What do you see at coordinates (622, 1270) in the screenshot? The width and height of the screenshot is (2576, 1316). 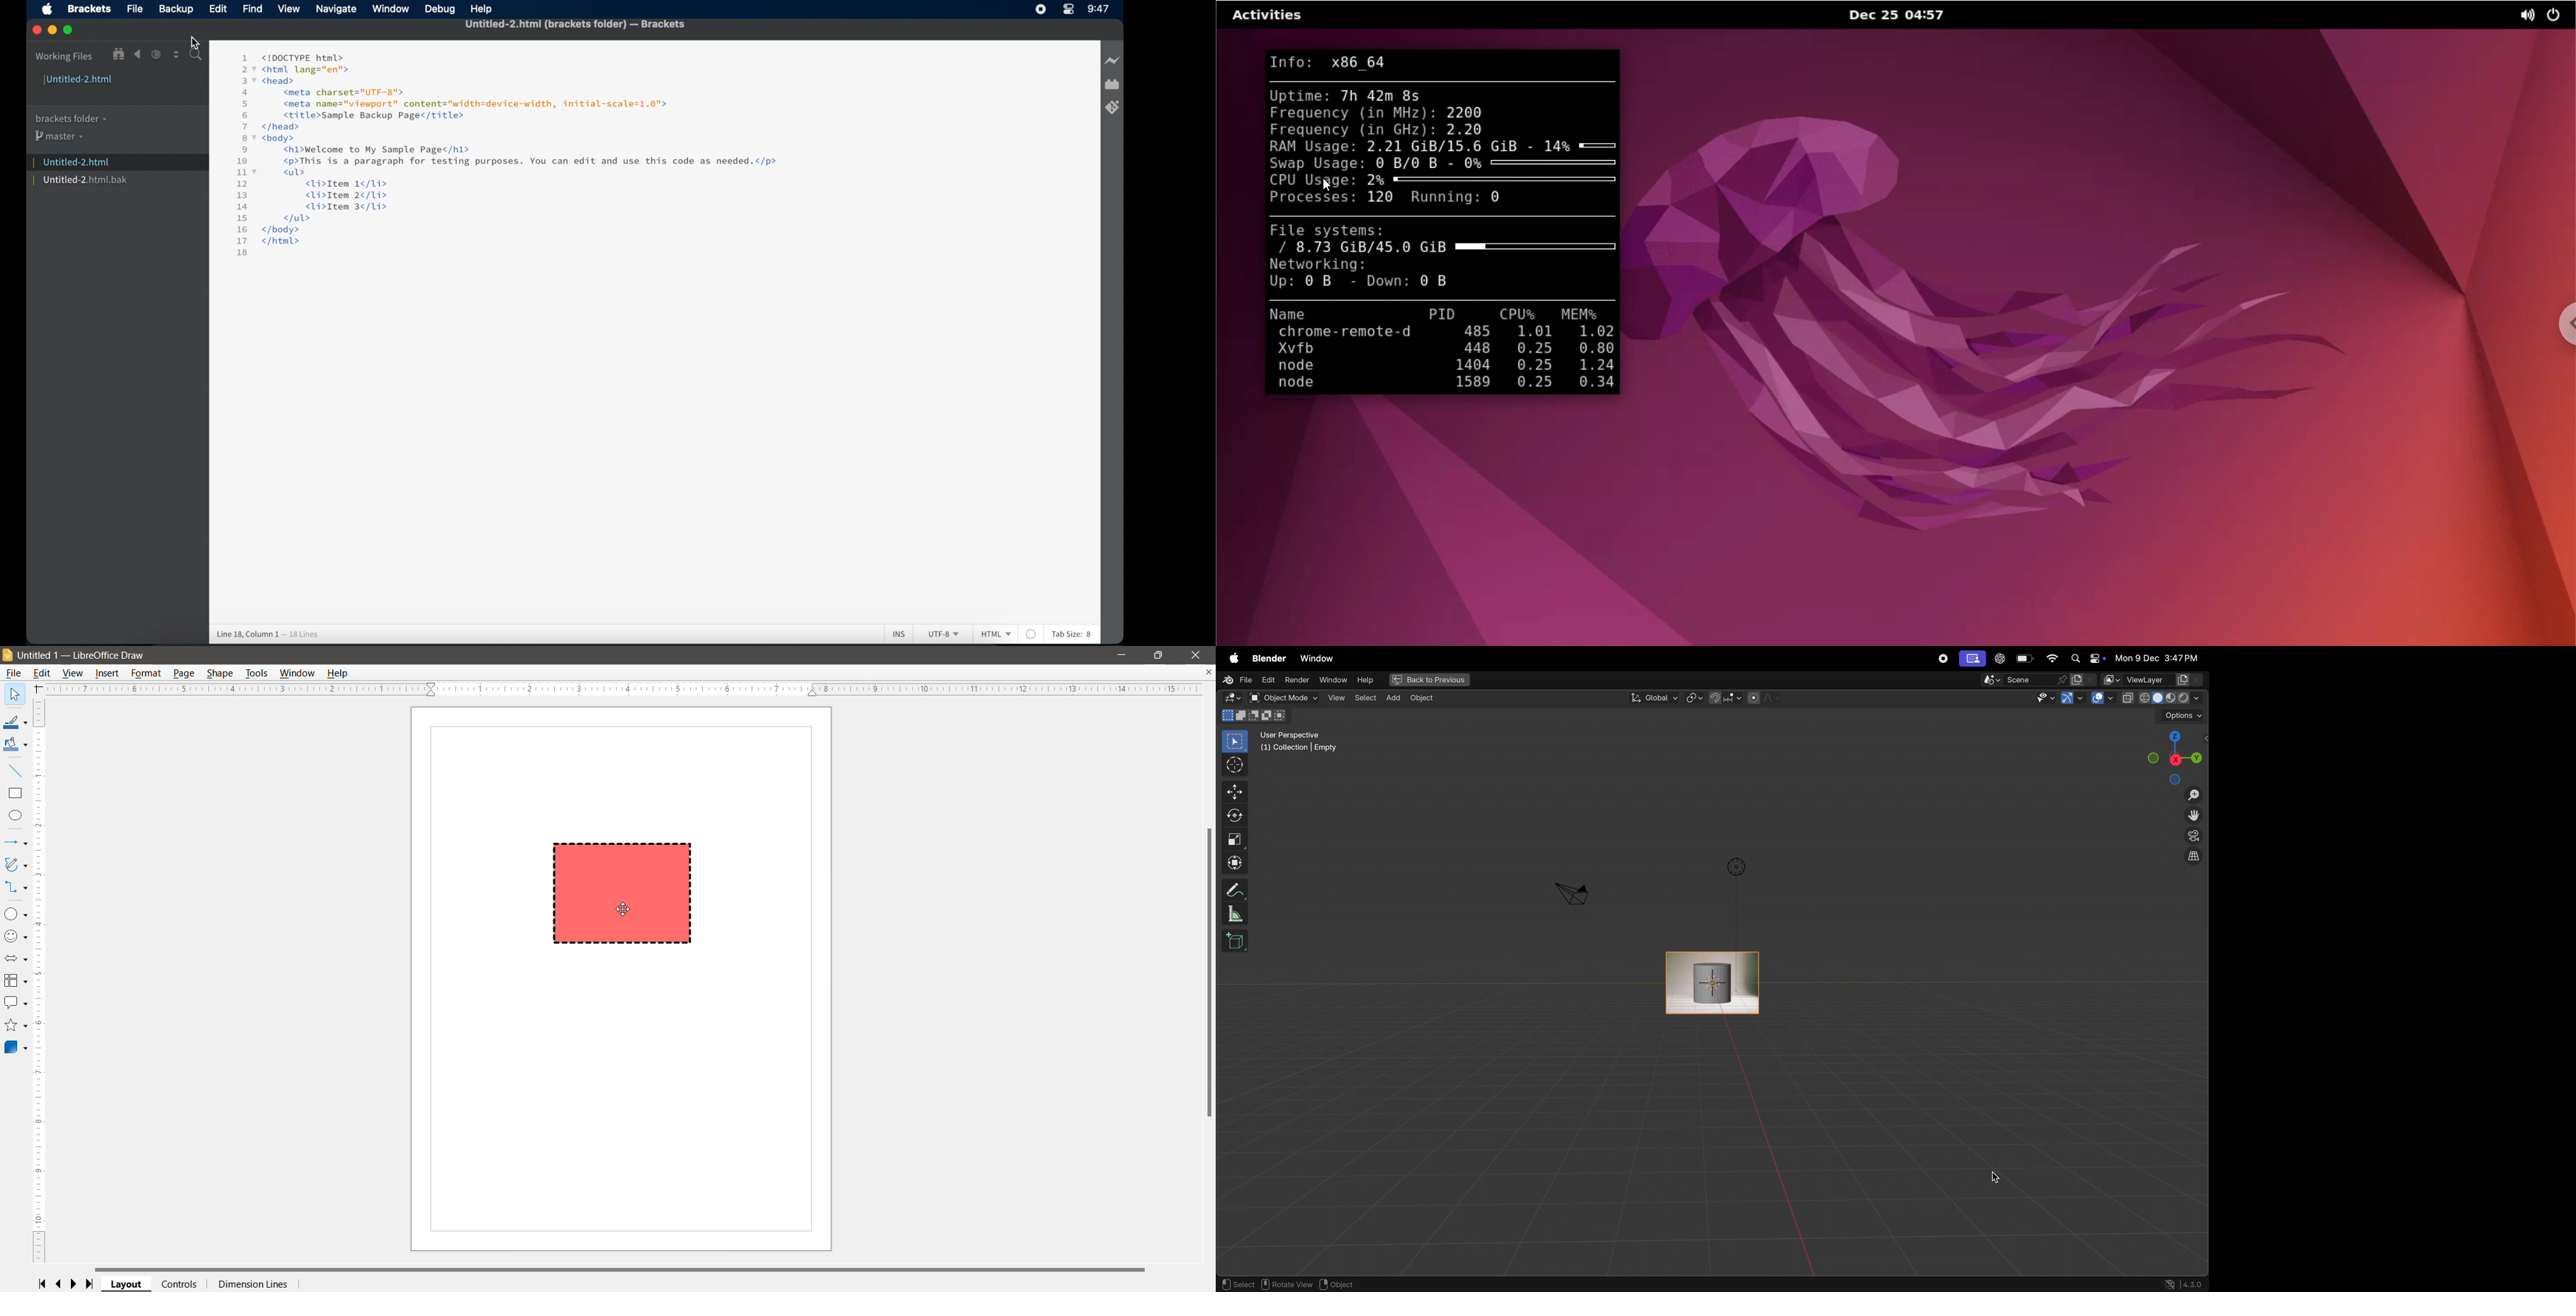 I see `Horizontal Scroll Bar` at bounding box center [622, 1270].